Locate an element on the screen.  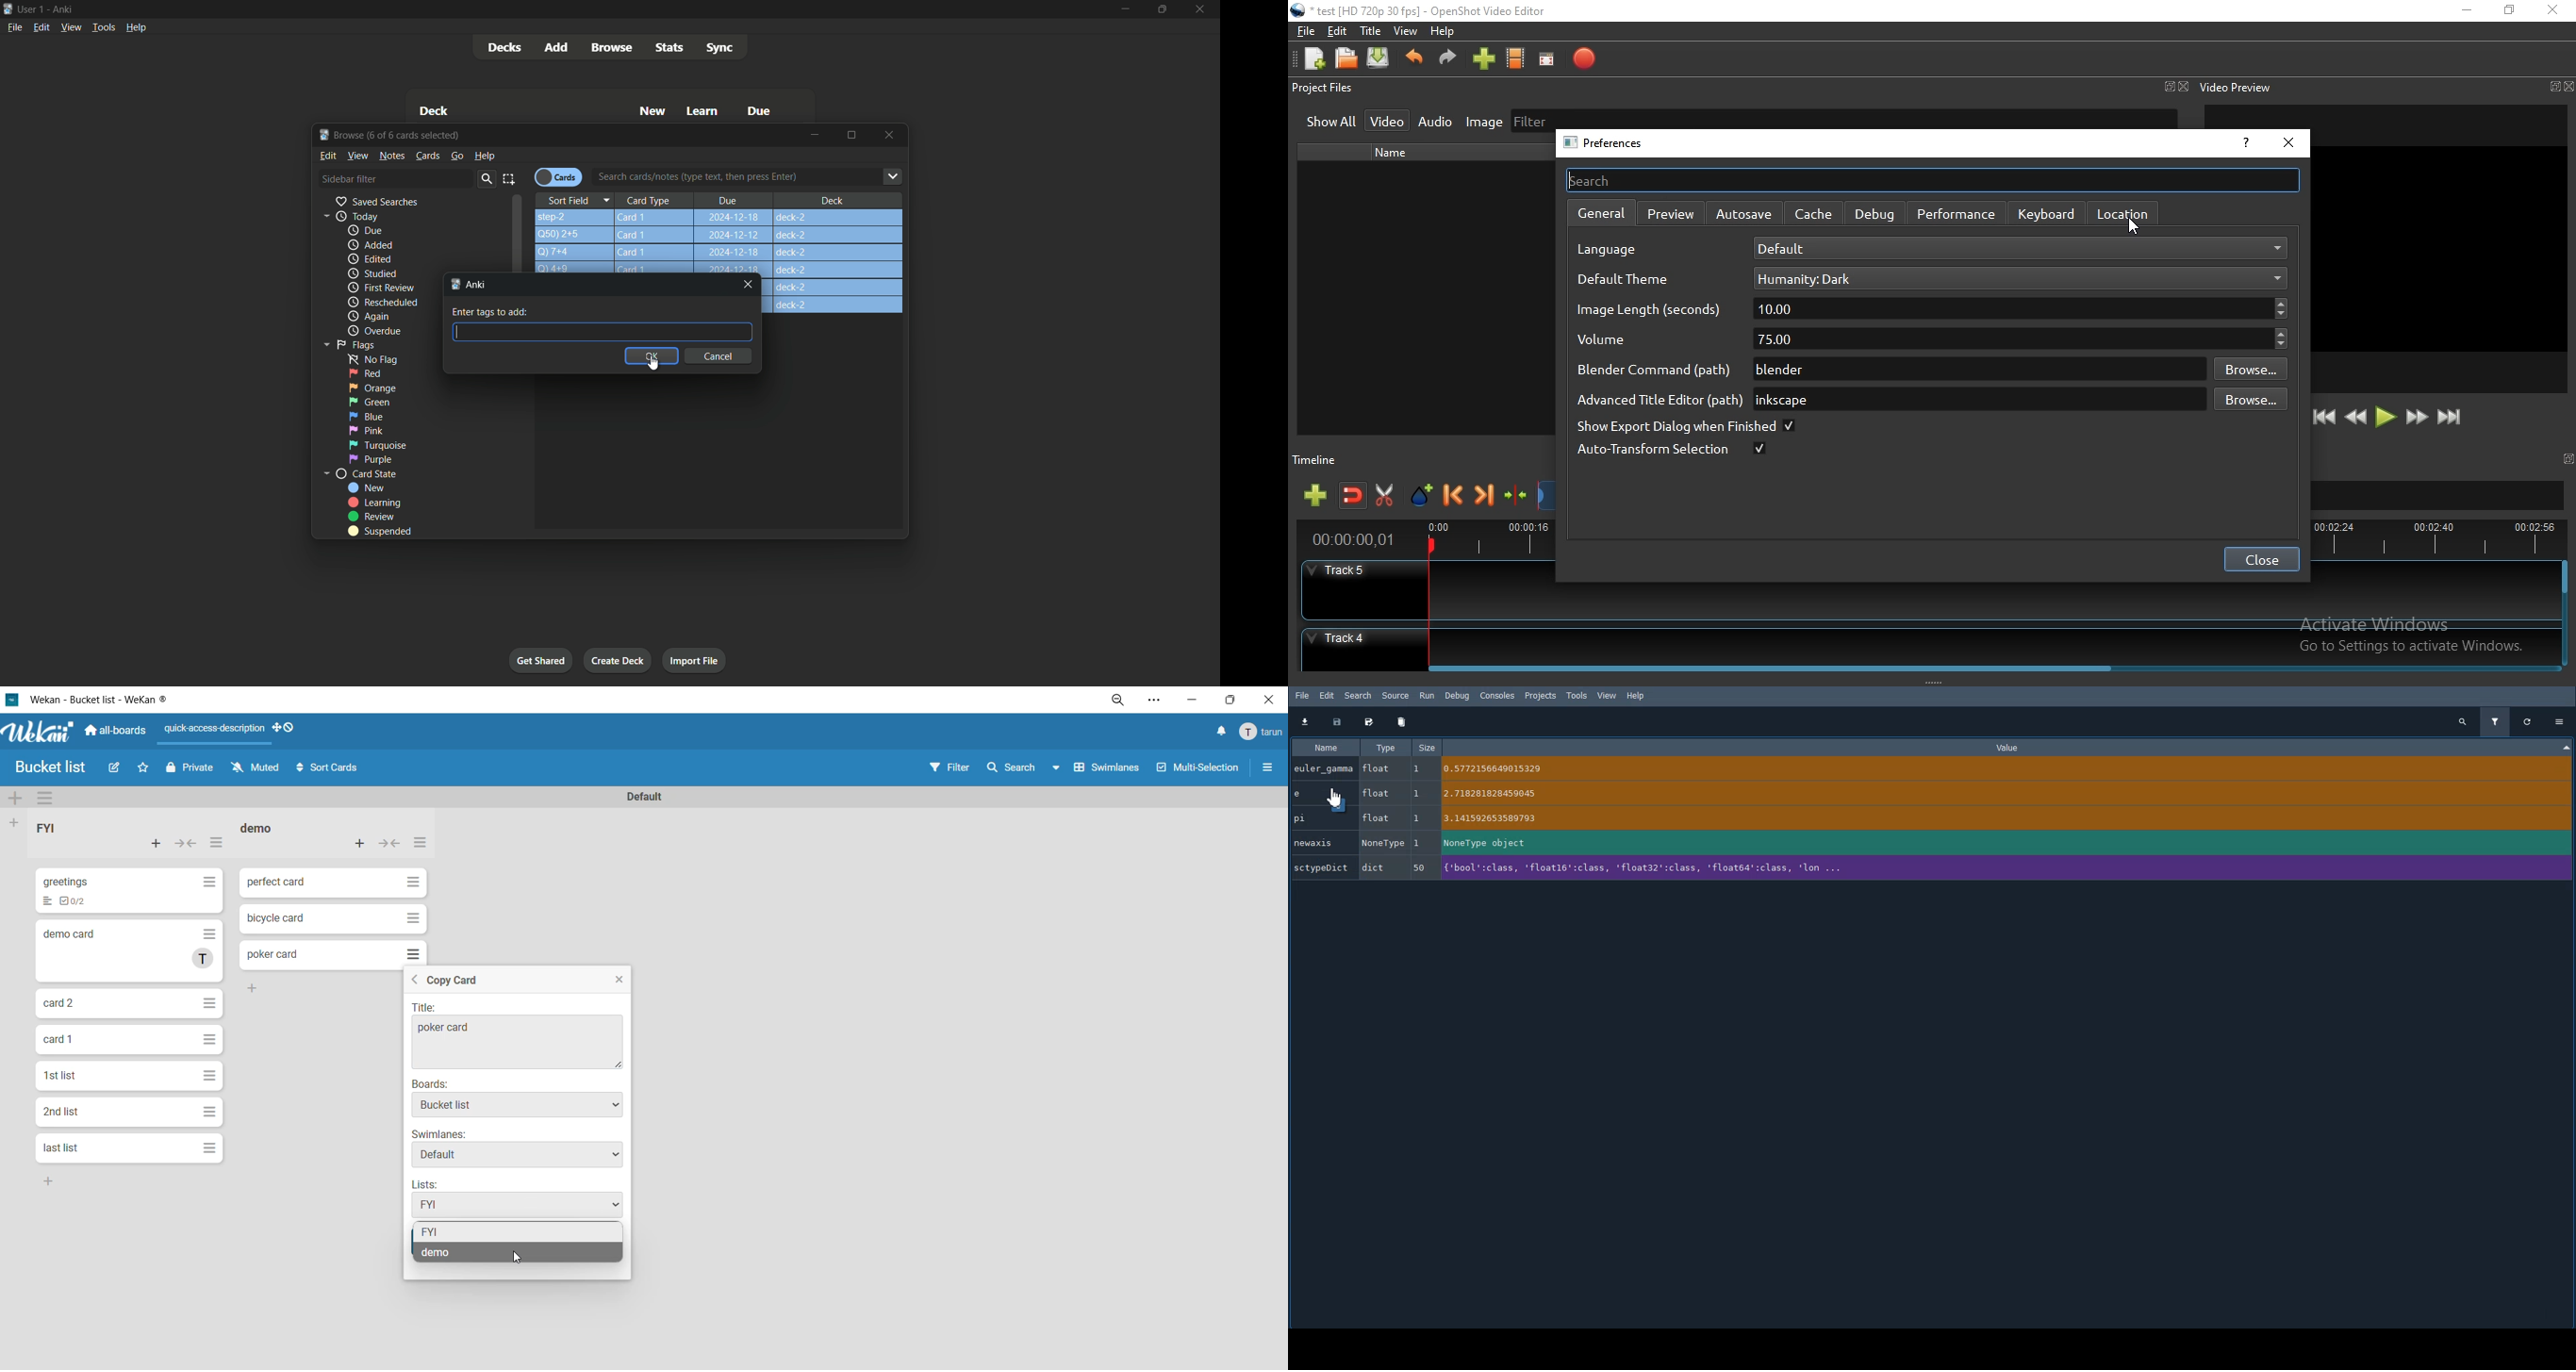
Purple is located at coordinates (372, 460).